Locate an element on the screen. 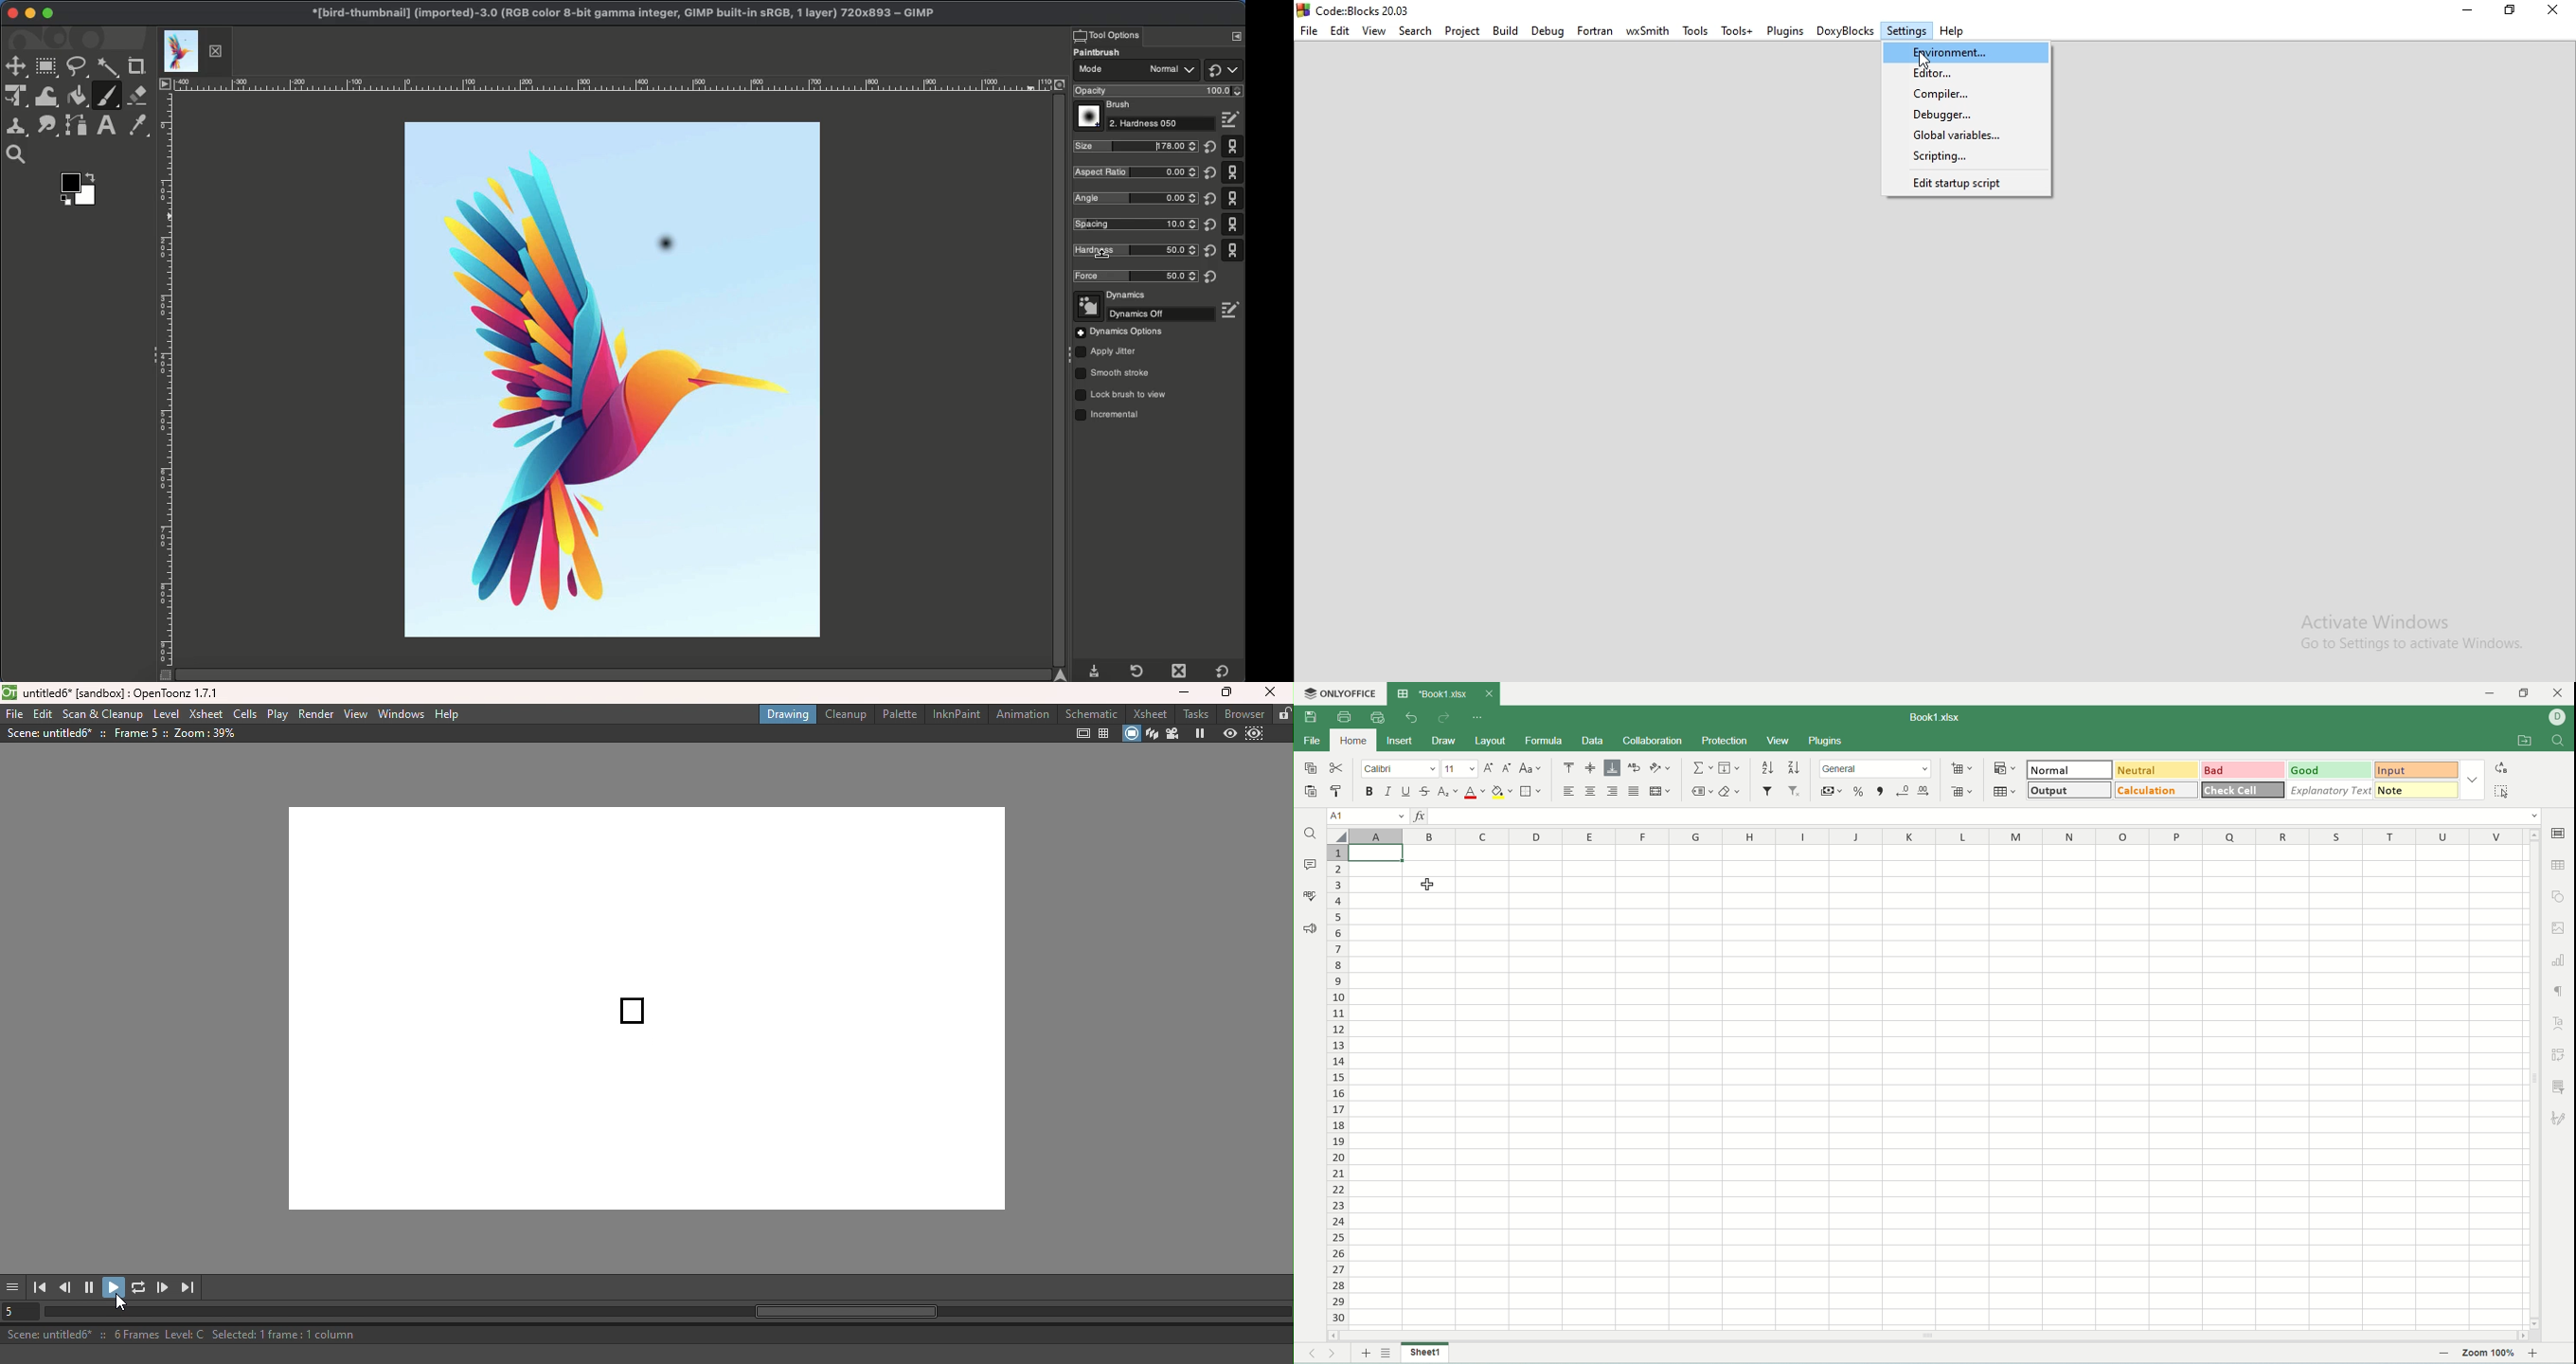  Project is located at coordinates (1463, 33).